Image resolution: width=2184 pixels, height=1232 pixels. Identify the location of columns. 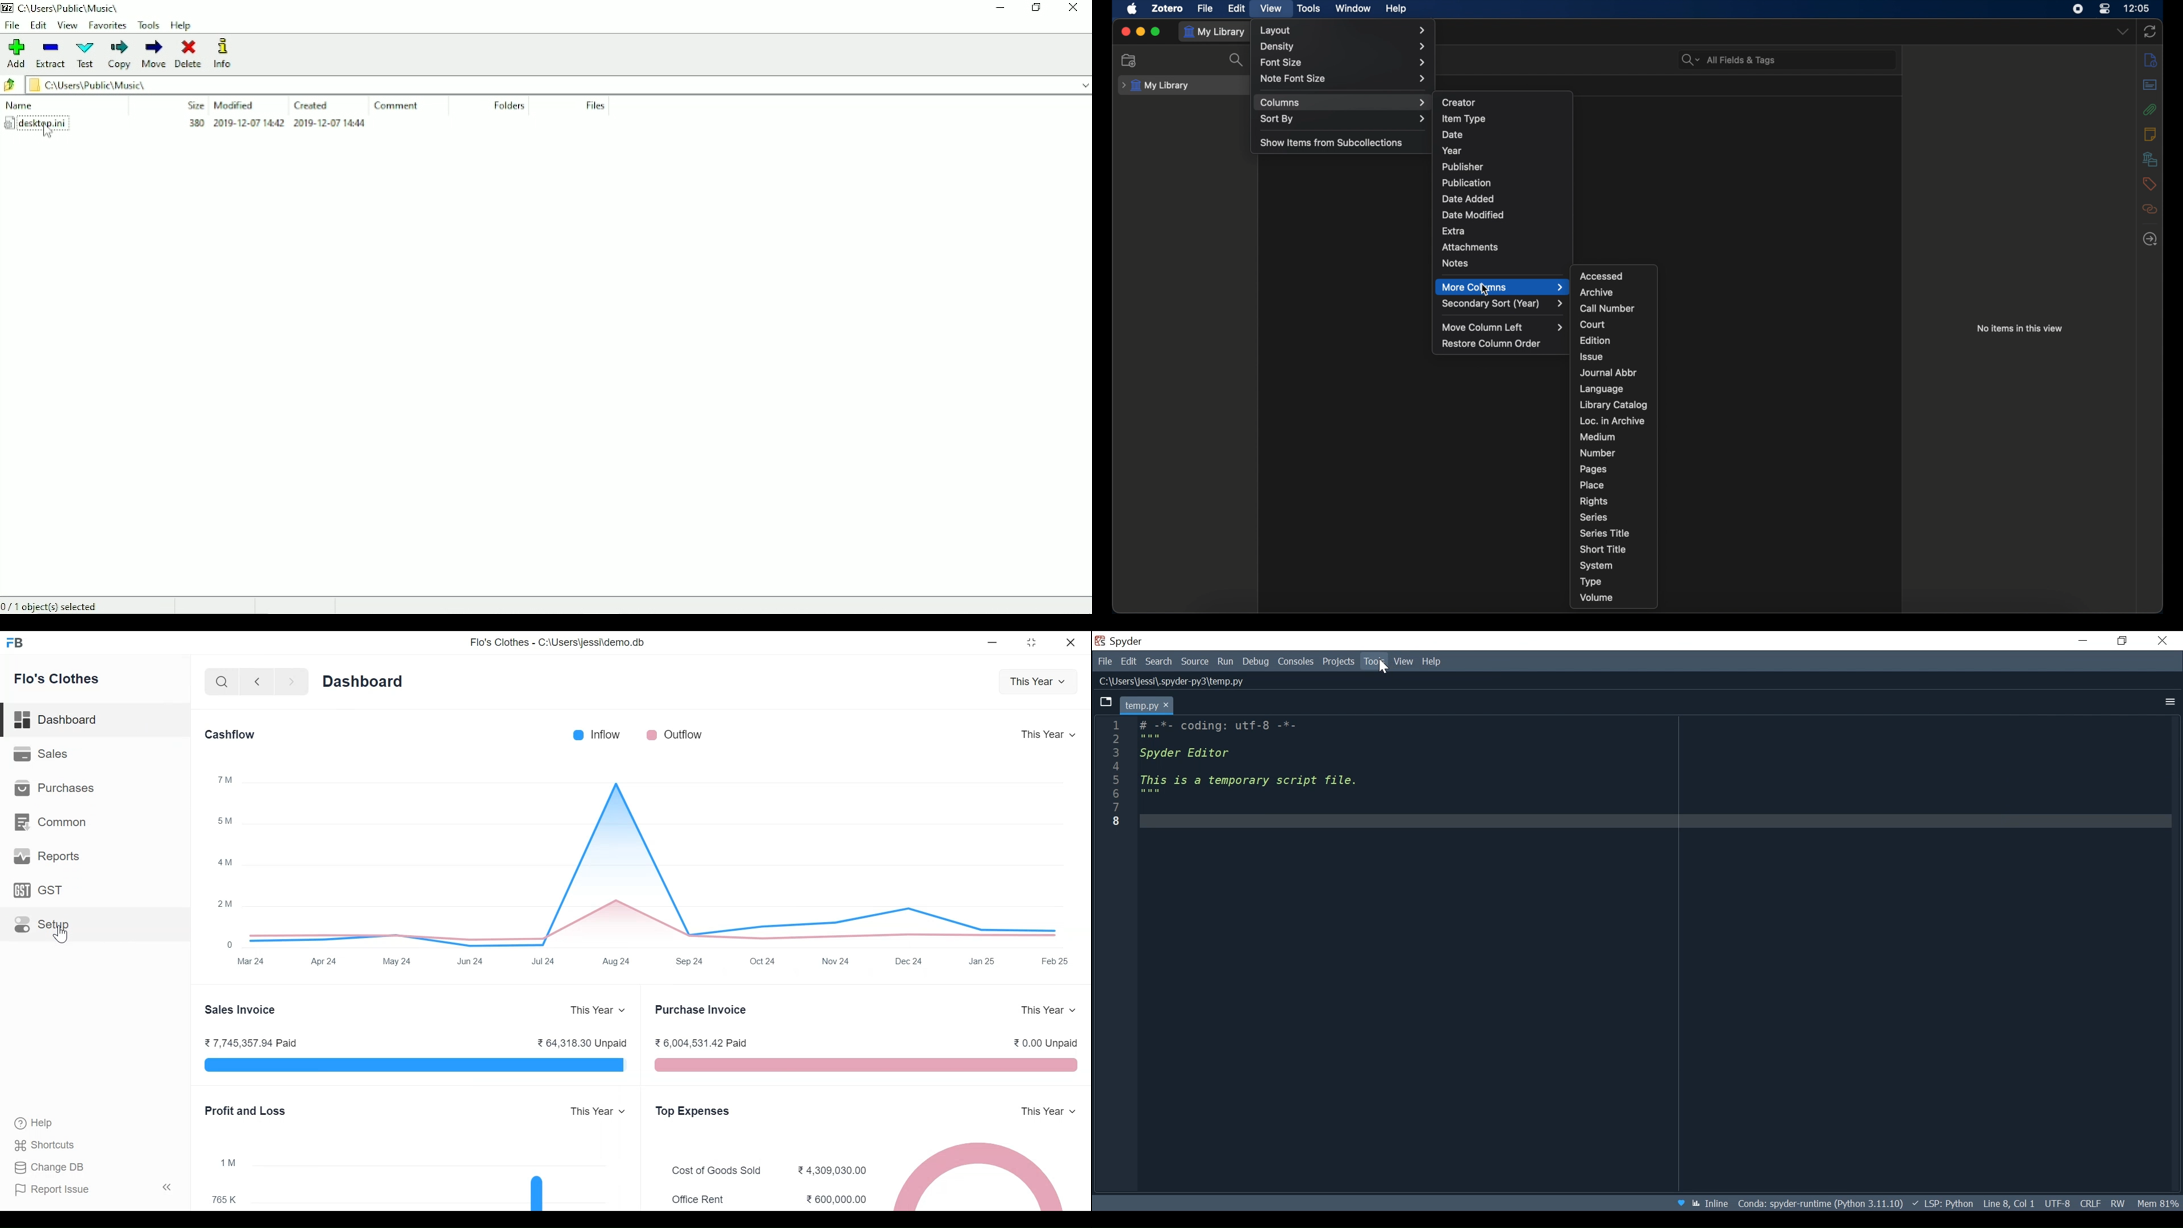
(1344, 102).